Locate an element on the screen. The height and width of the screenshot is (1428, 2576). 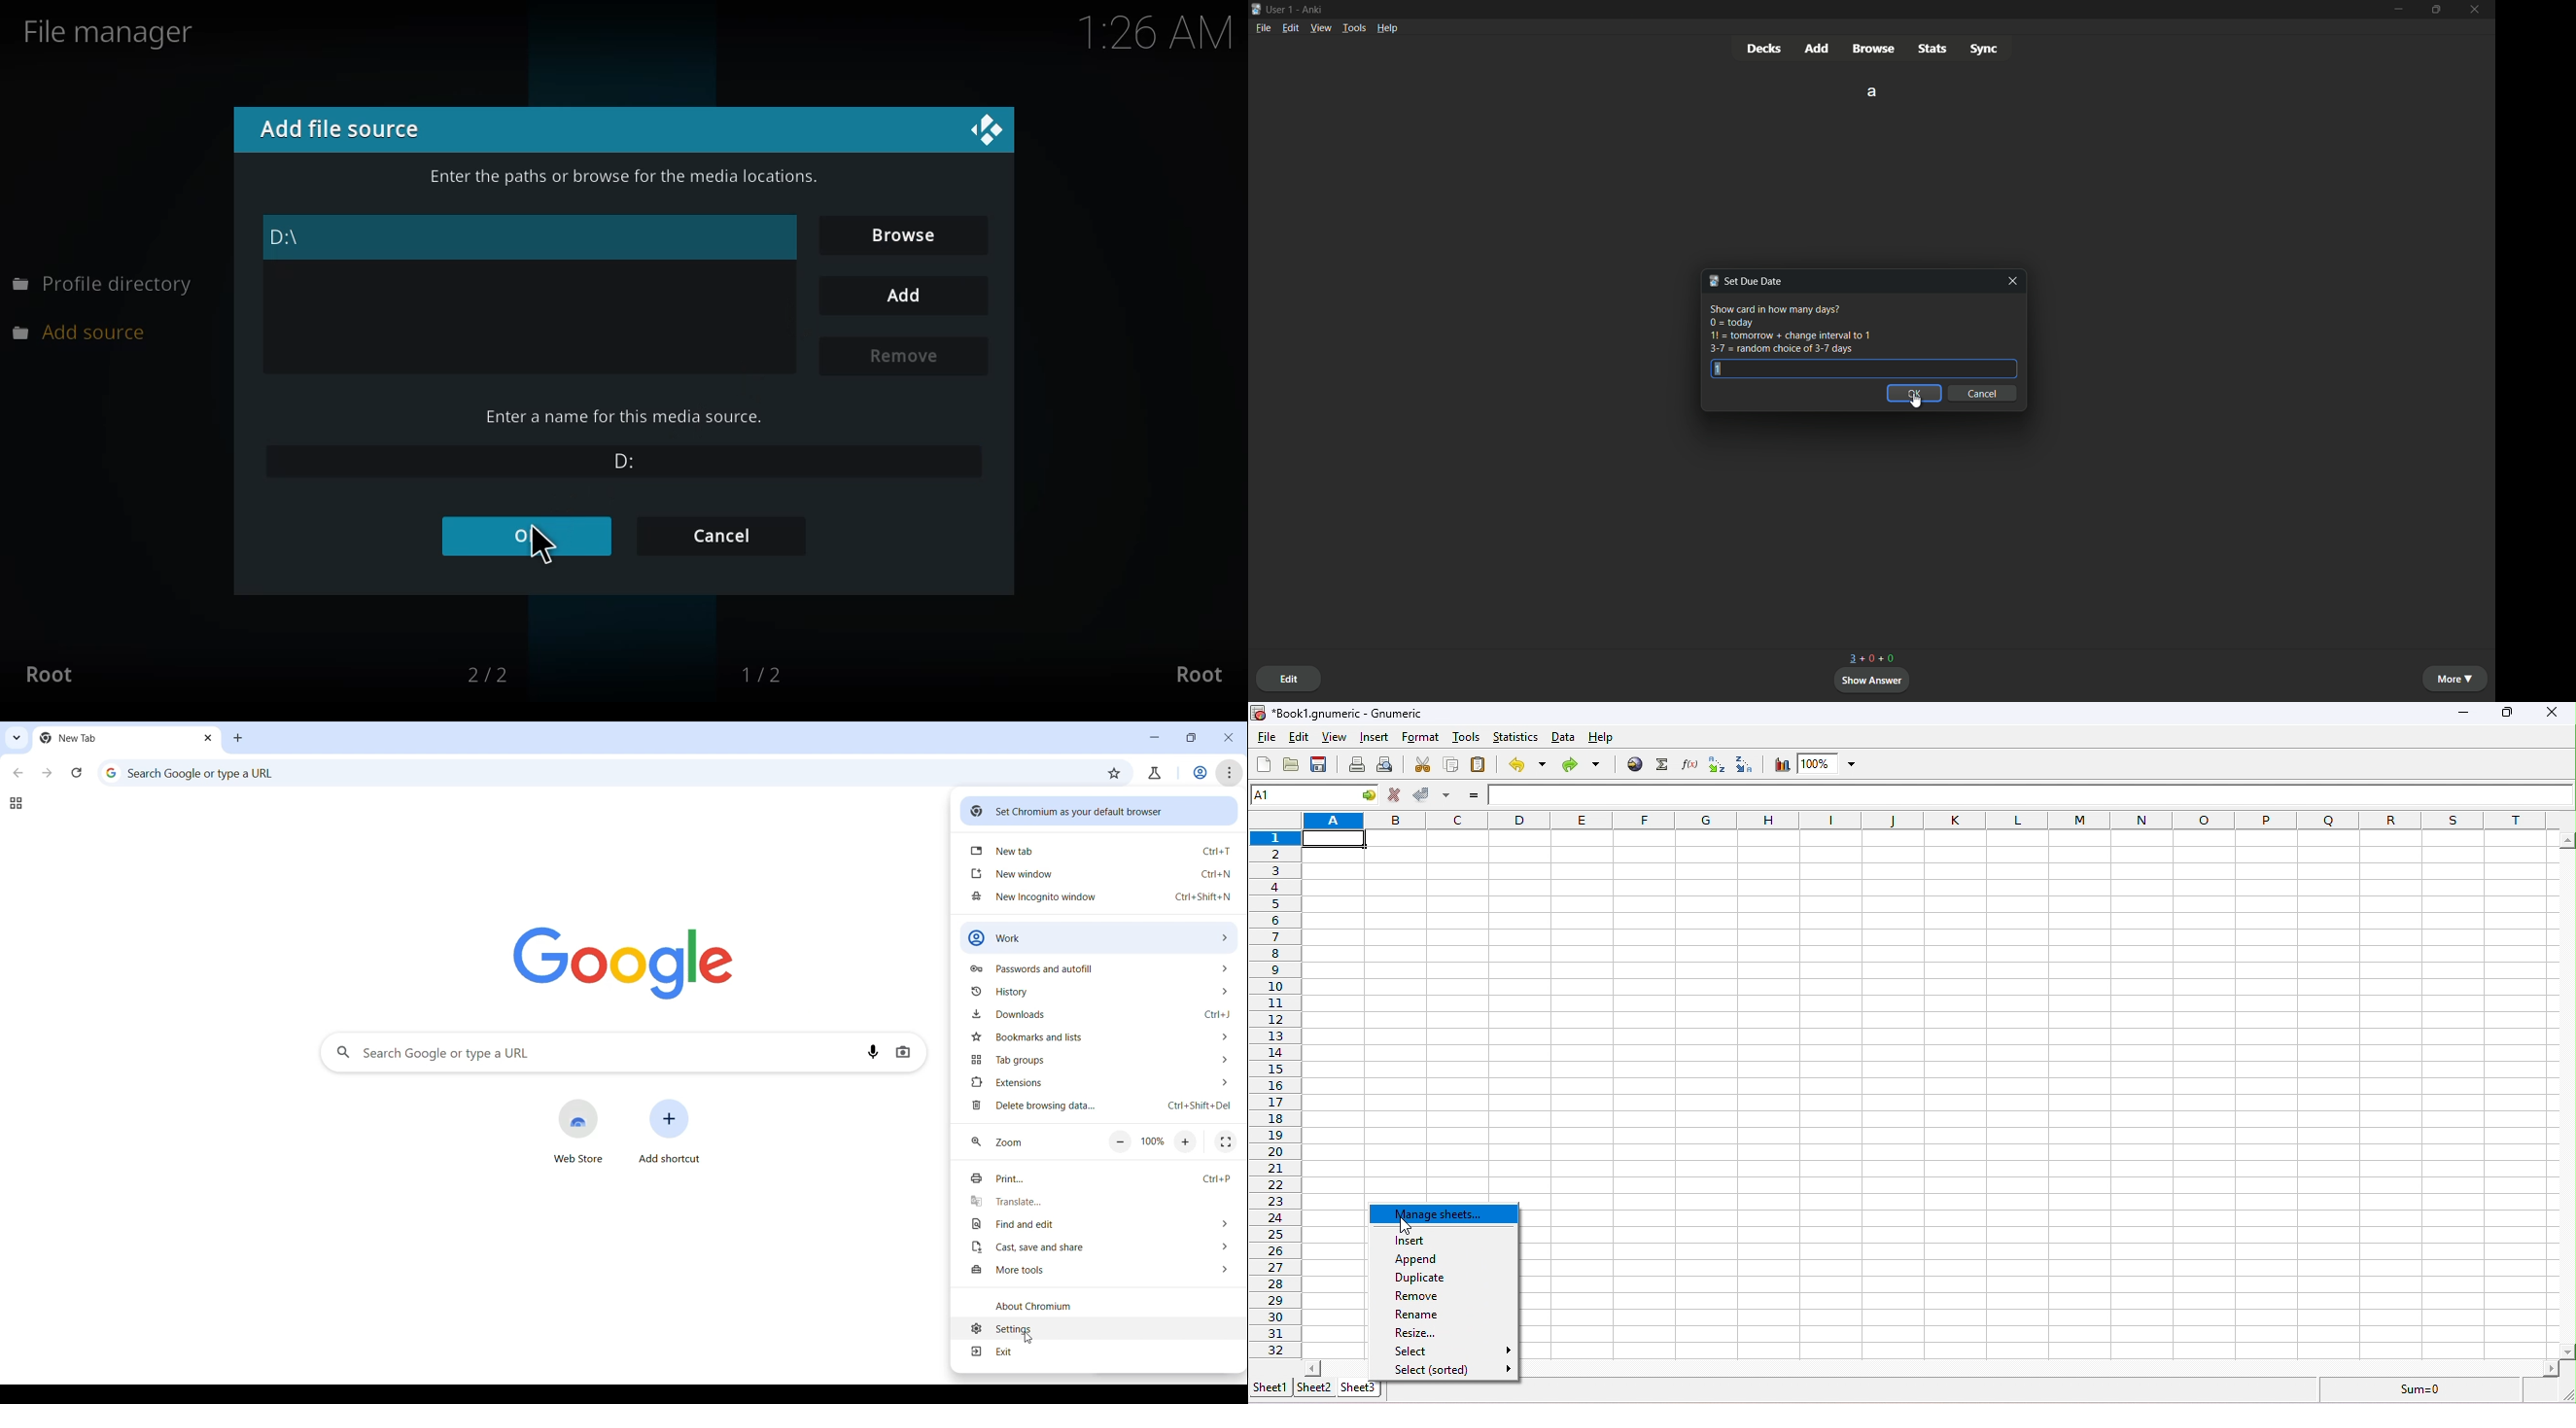
maximize is located at coordinates (2439, 10).